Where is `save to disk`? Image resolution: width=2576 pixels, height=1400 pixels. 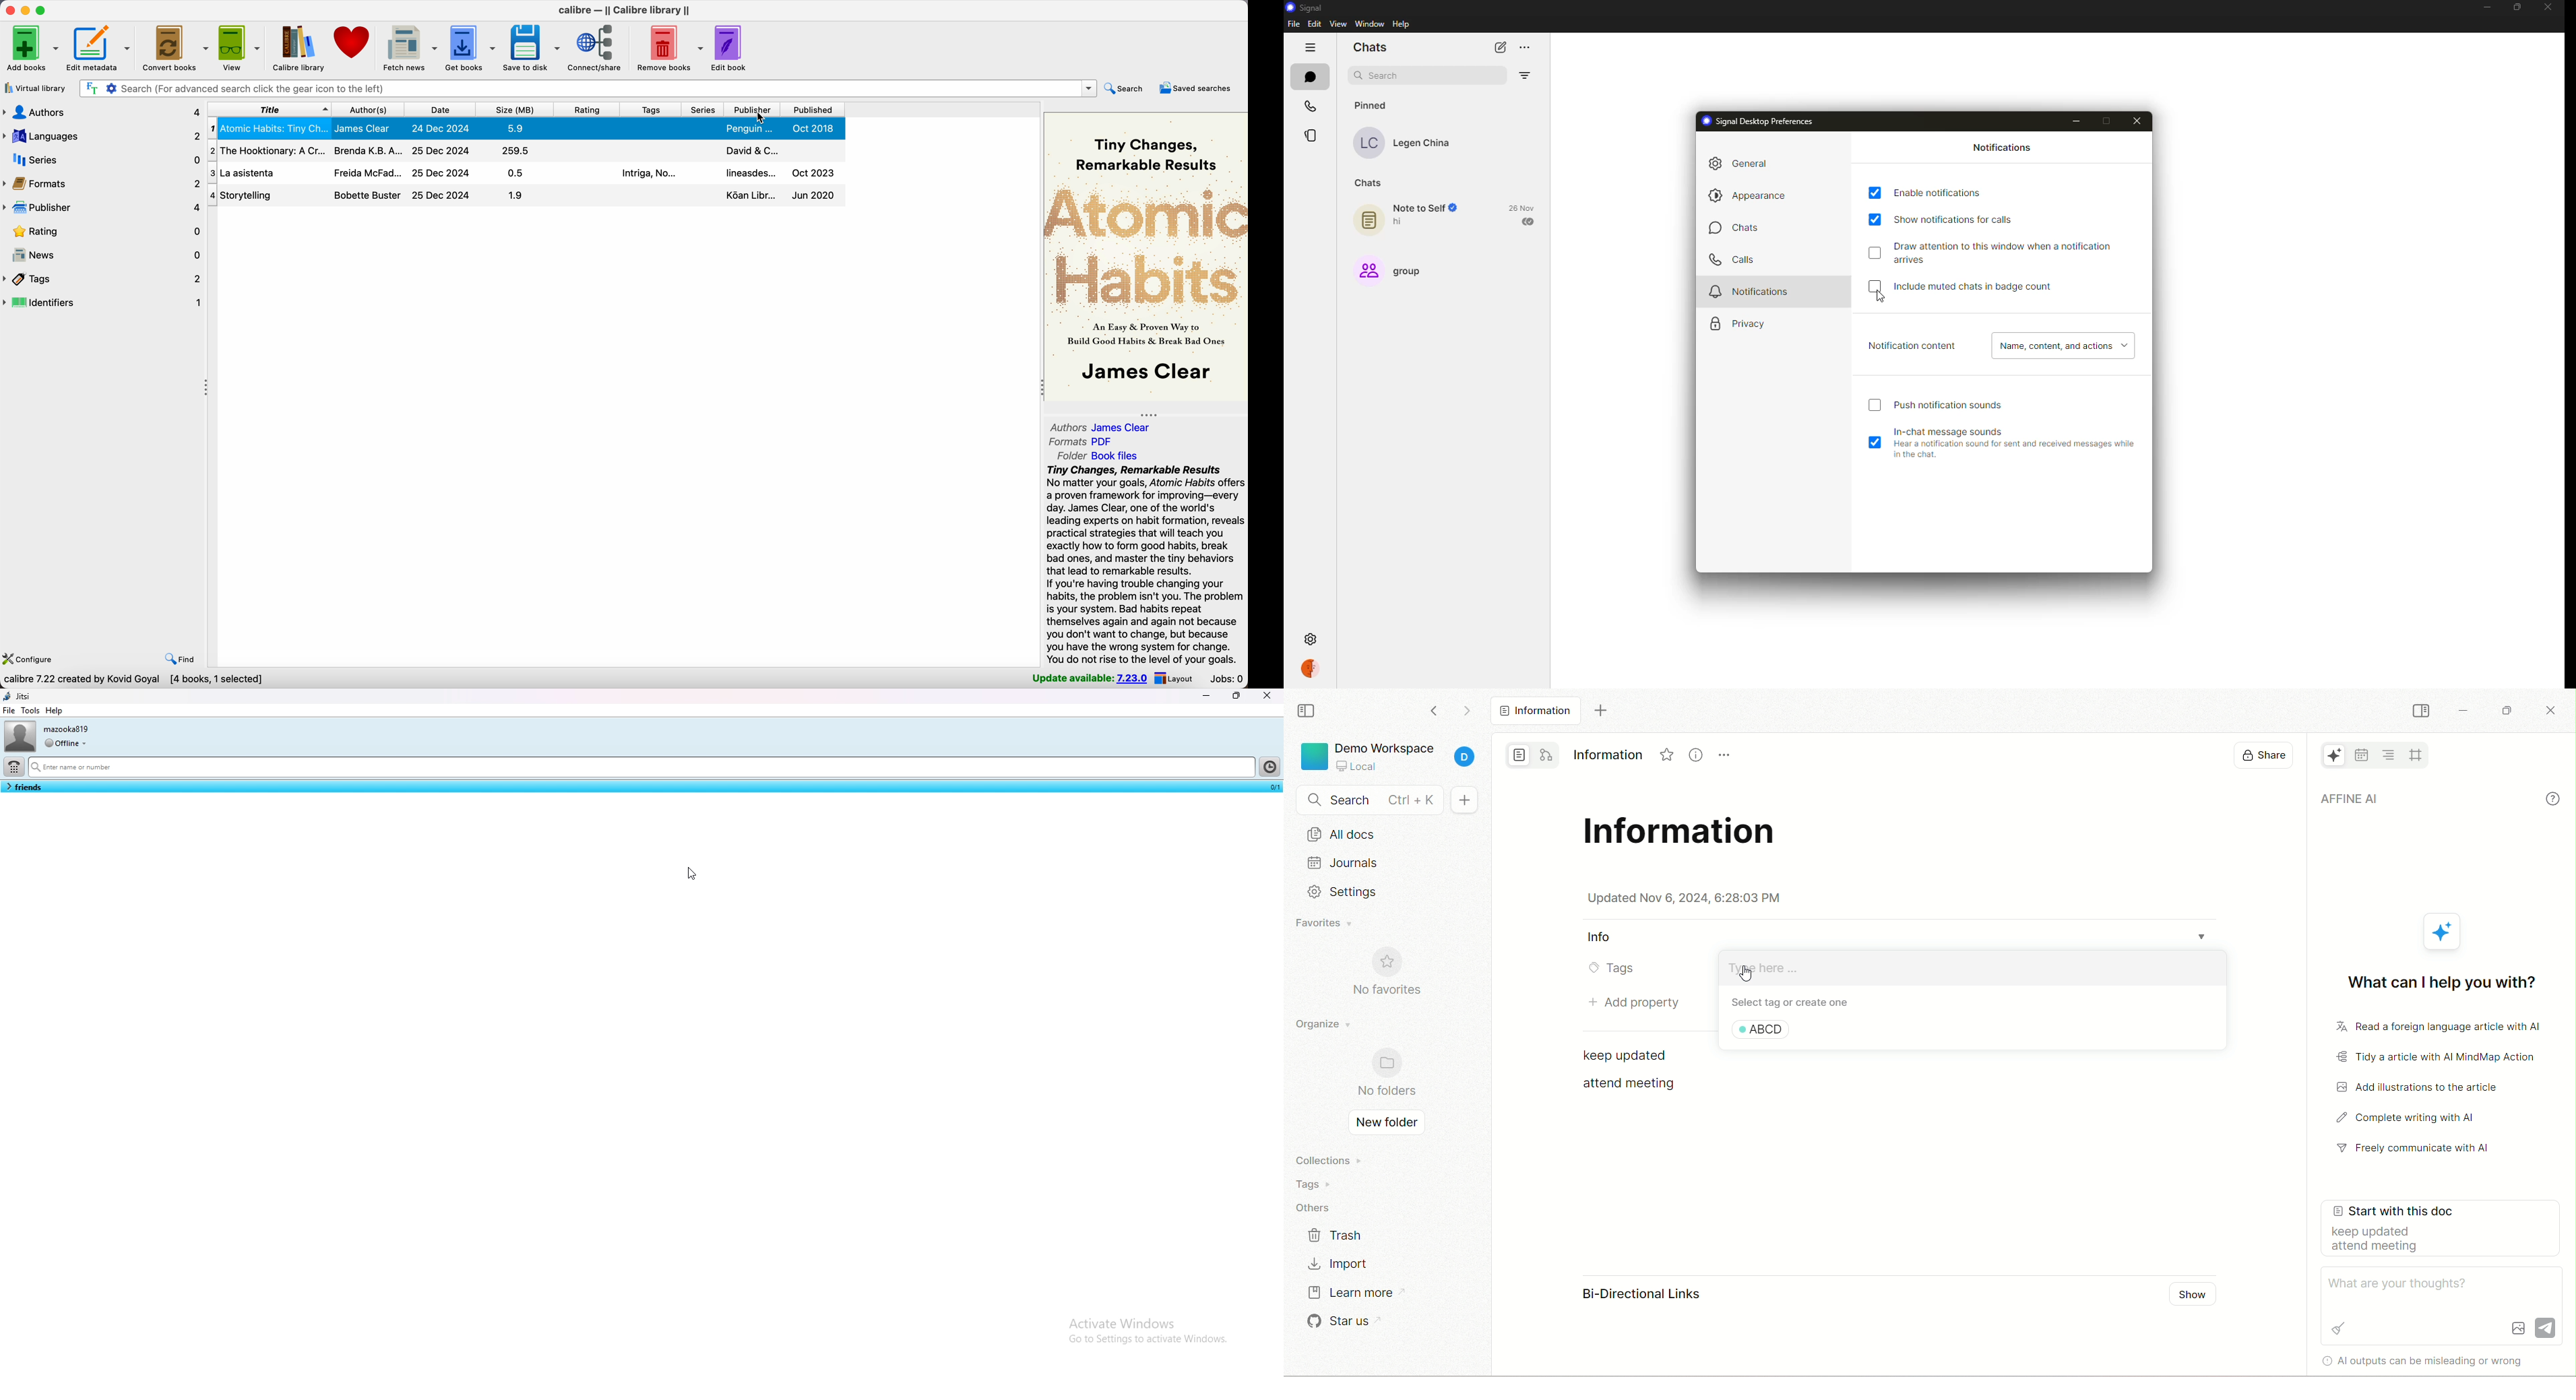
save to disk is located at coordinates (532, 47).